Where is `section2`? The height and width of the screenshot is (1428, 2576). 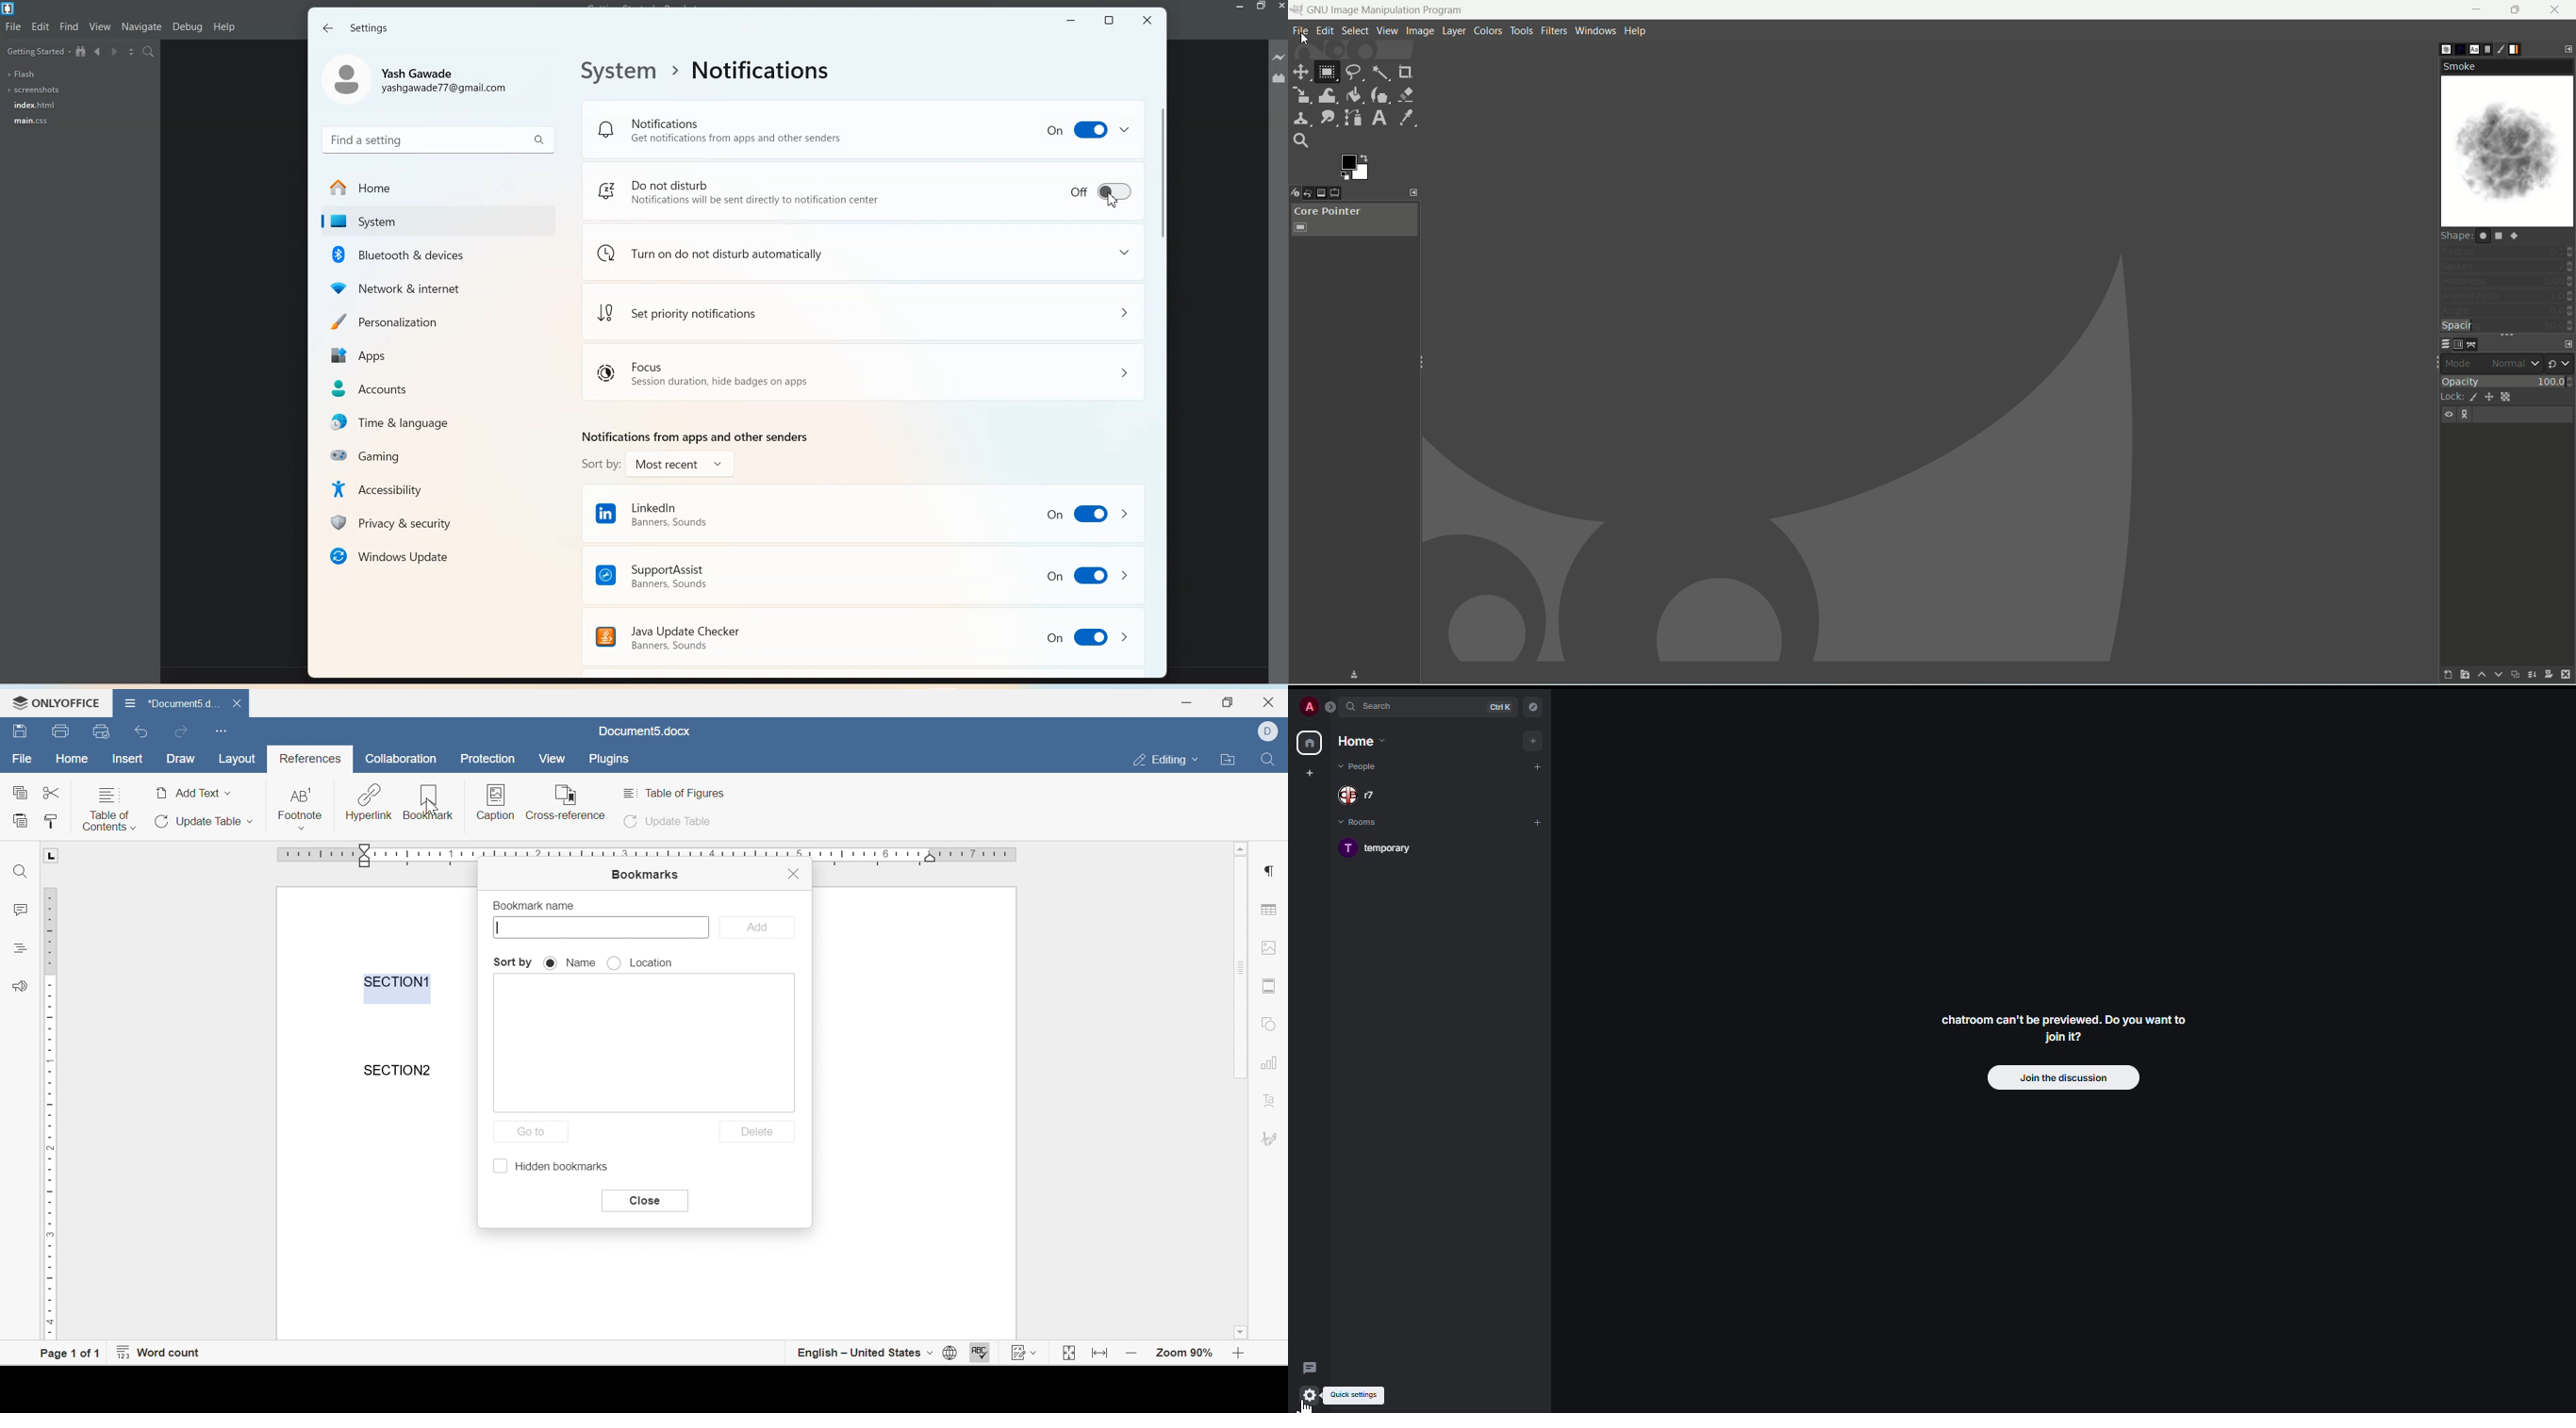
section2 is located at coordinates (400, 1070).